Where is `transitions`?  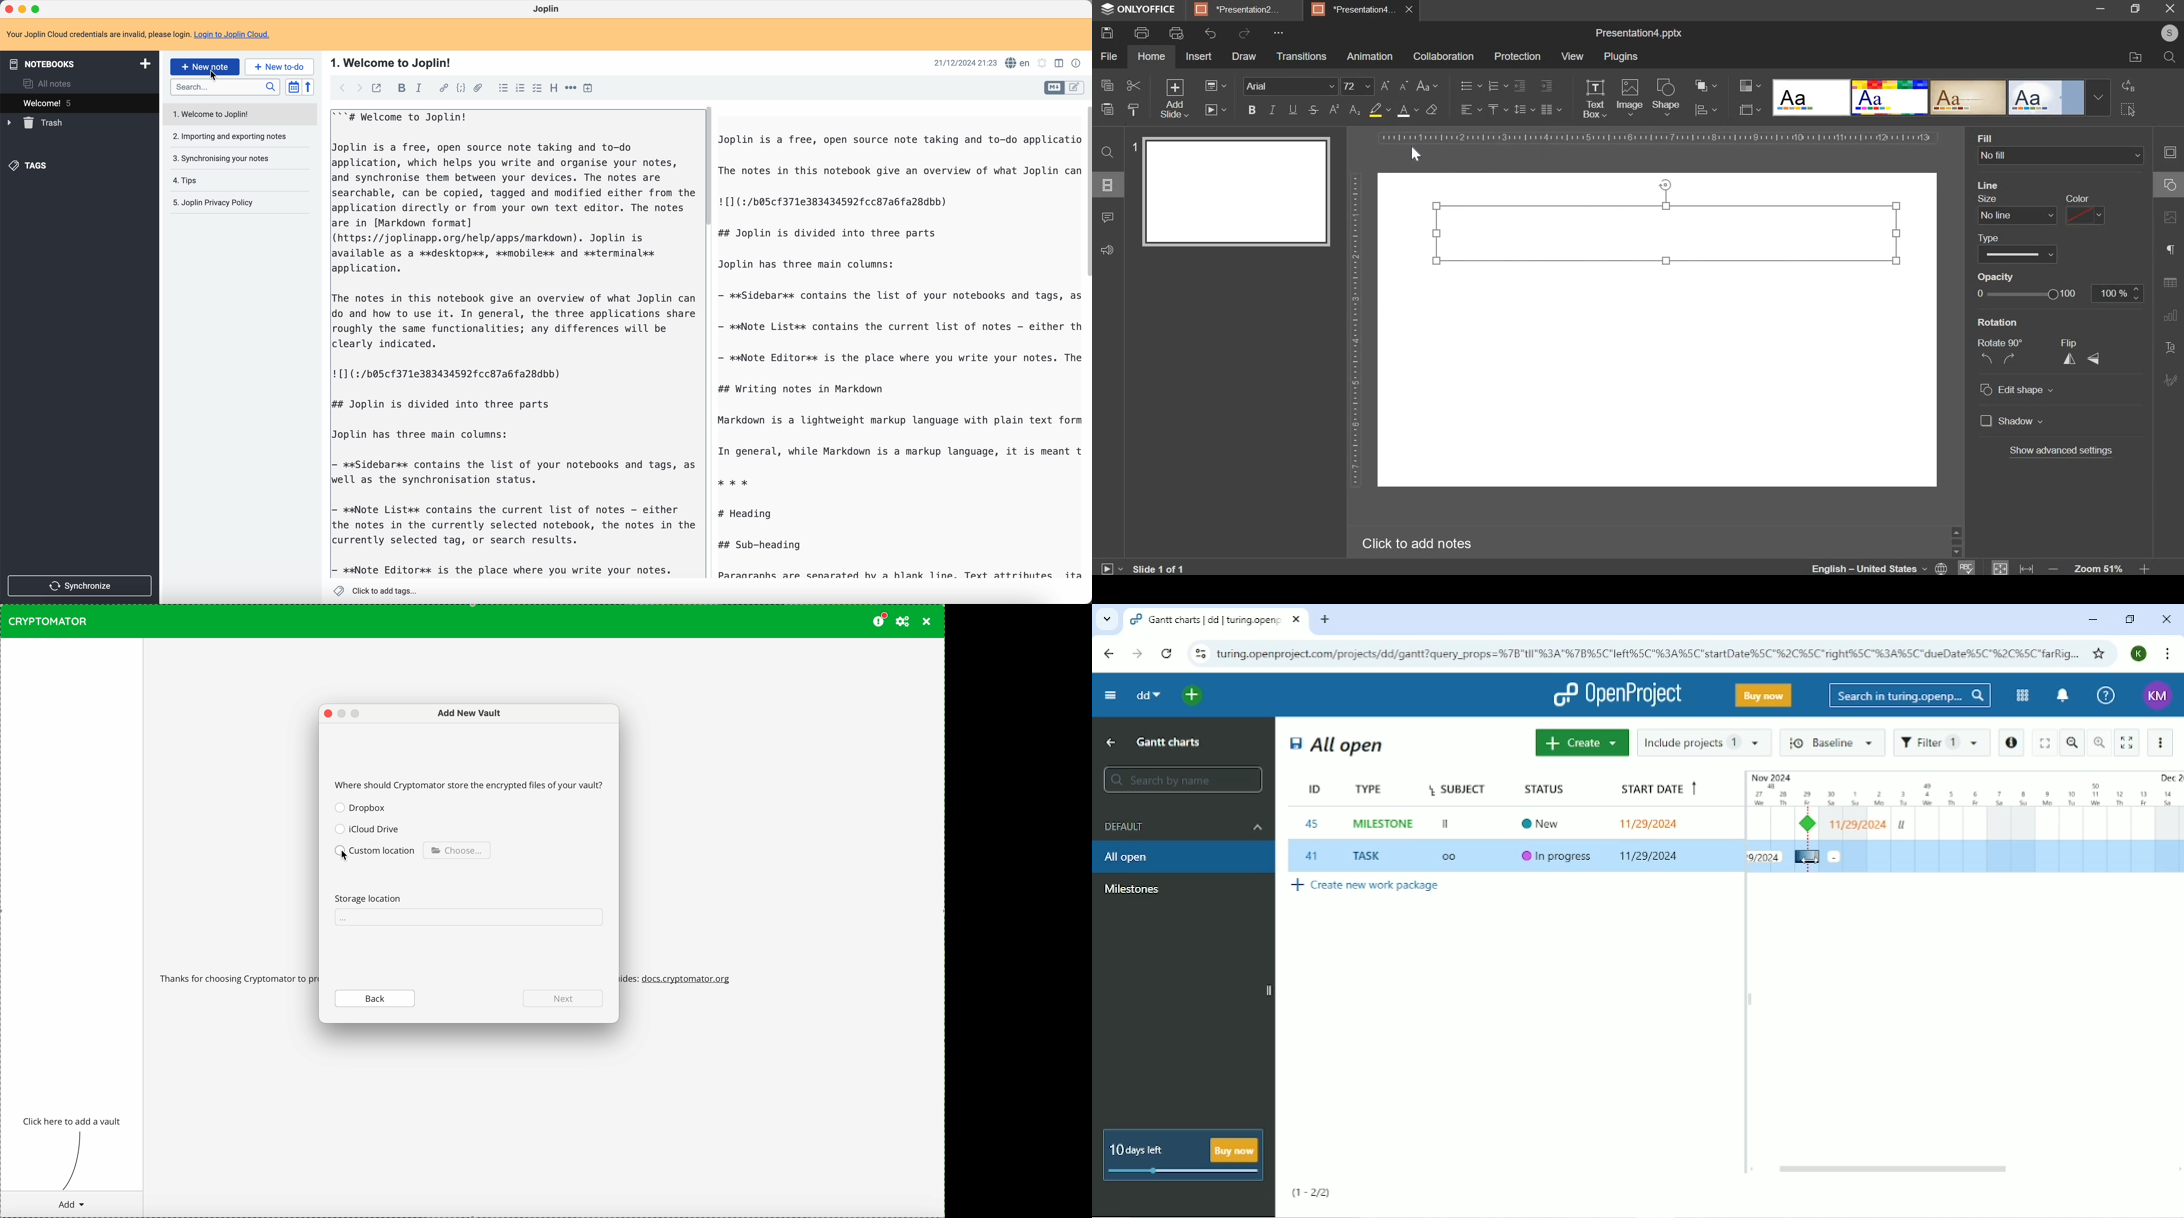 transitions is located at coordinates (1301, 57).